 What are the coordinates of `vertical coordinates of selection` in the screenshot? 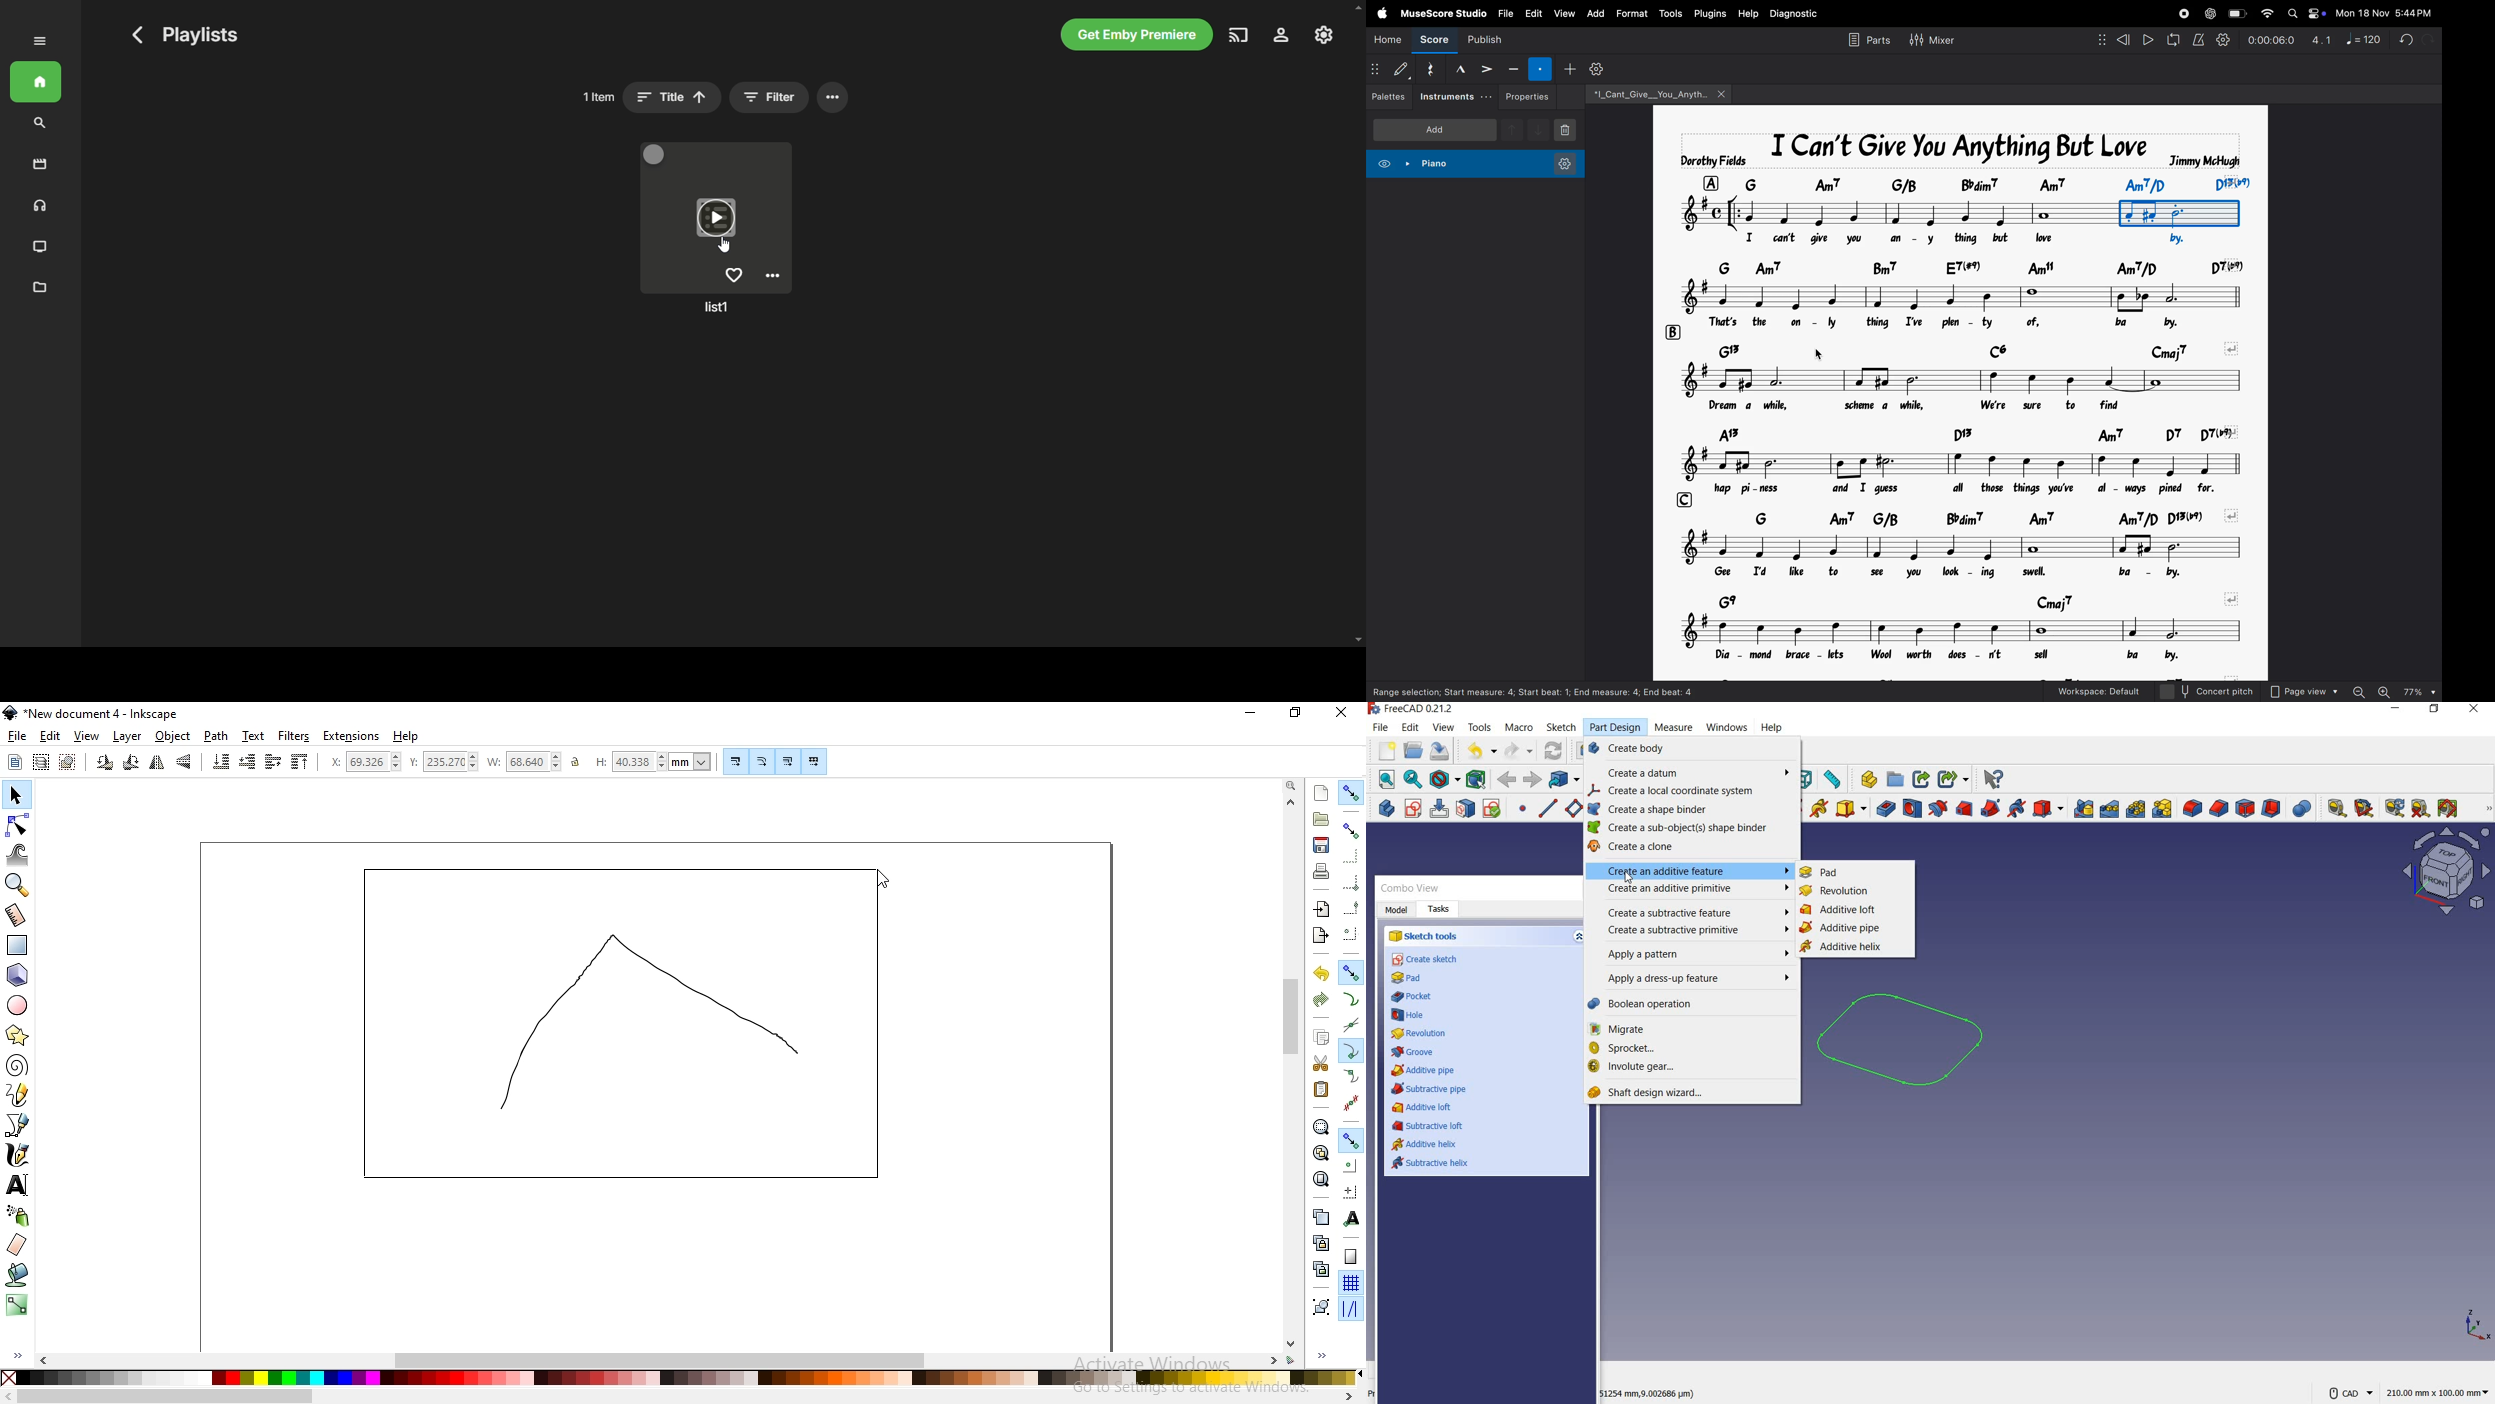 It's located at (443, 763).